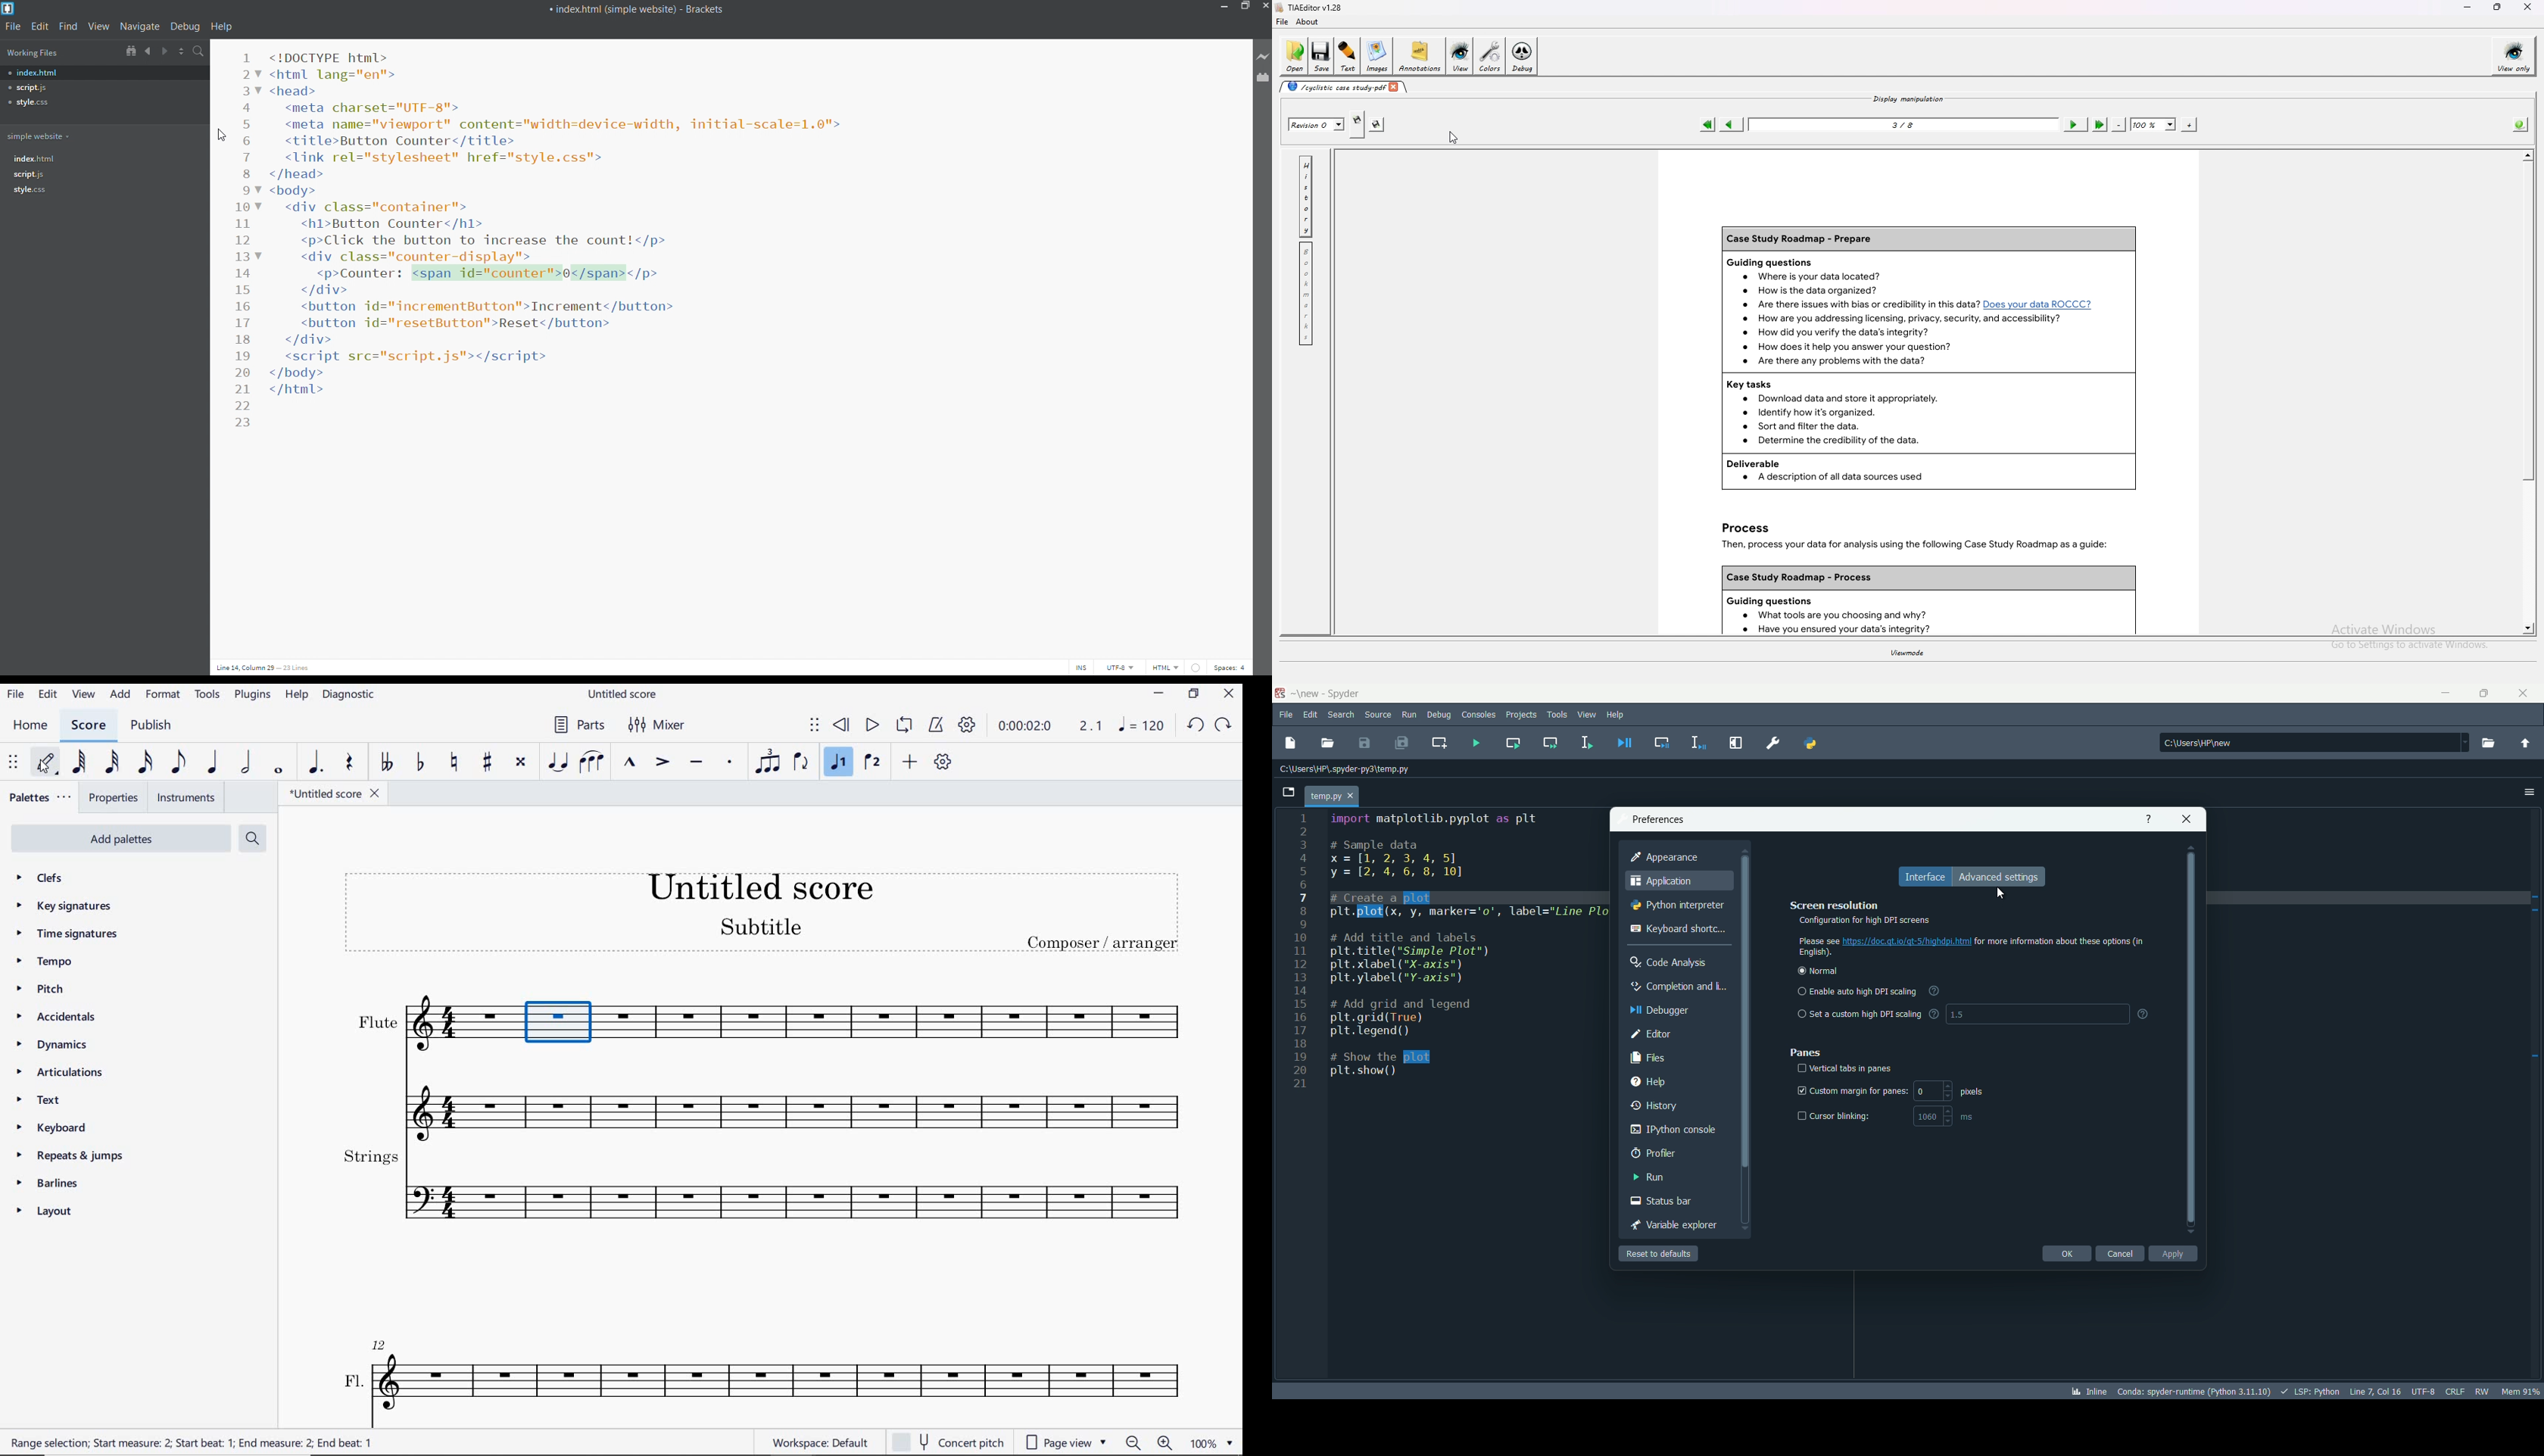 The width and height of the screenshot is (2548, 1456). I want to click on clefs, so click(64, 879).